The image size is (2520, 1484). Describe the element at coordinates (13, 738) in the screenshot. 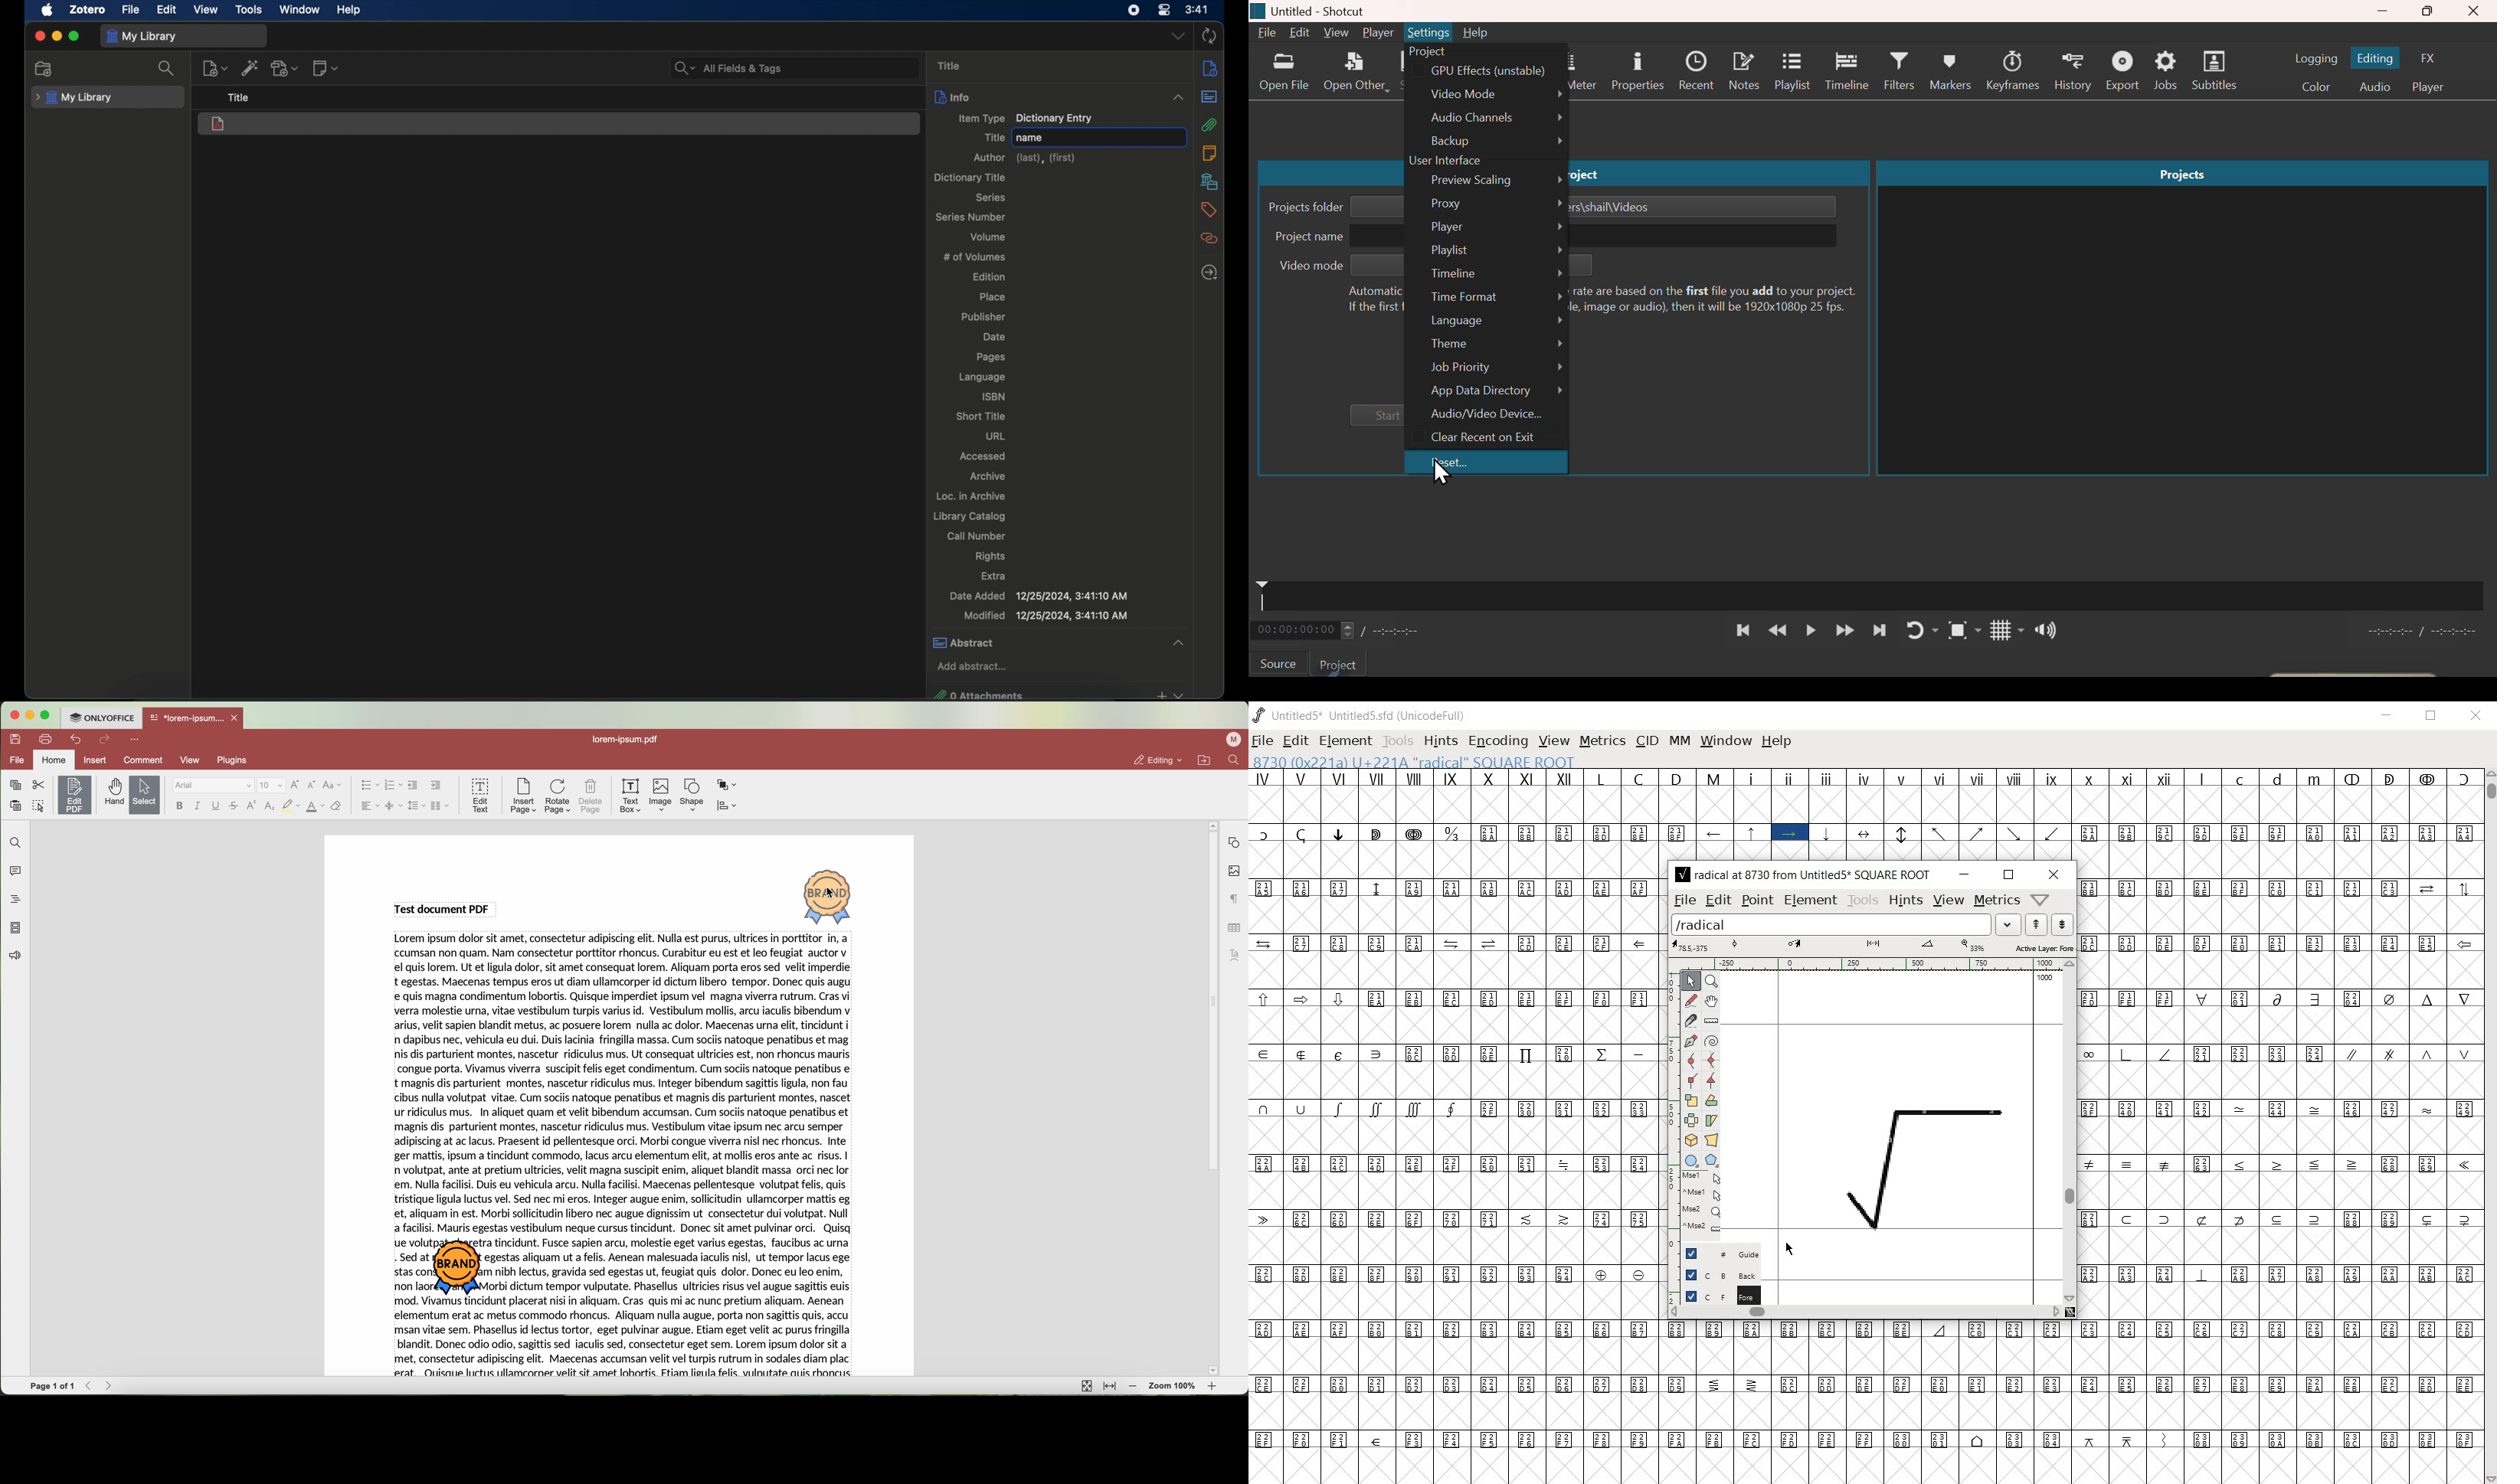

I see `save` at that location.